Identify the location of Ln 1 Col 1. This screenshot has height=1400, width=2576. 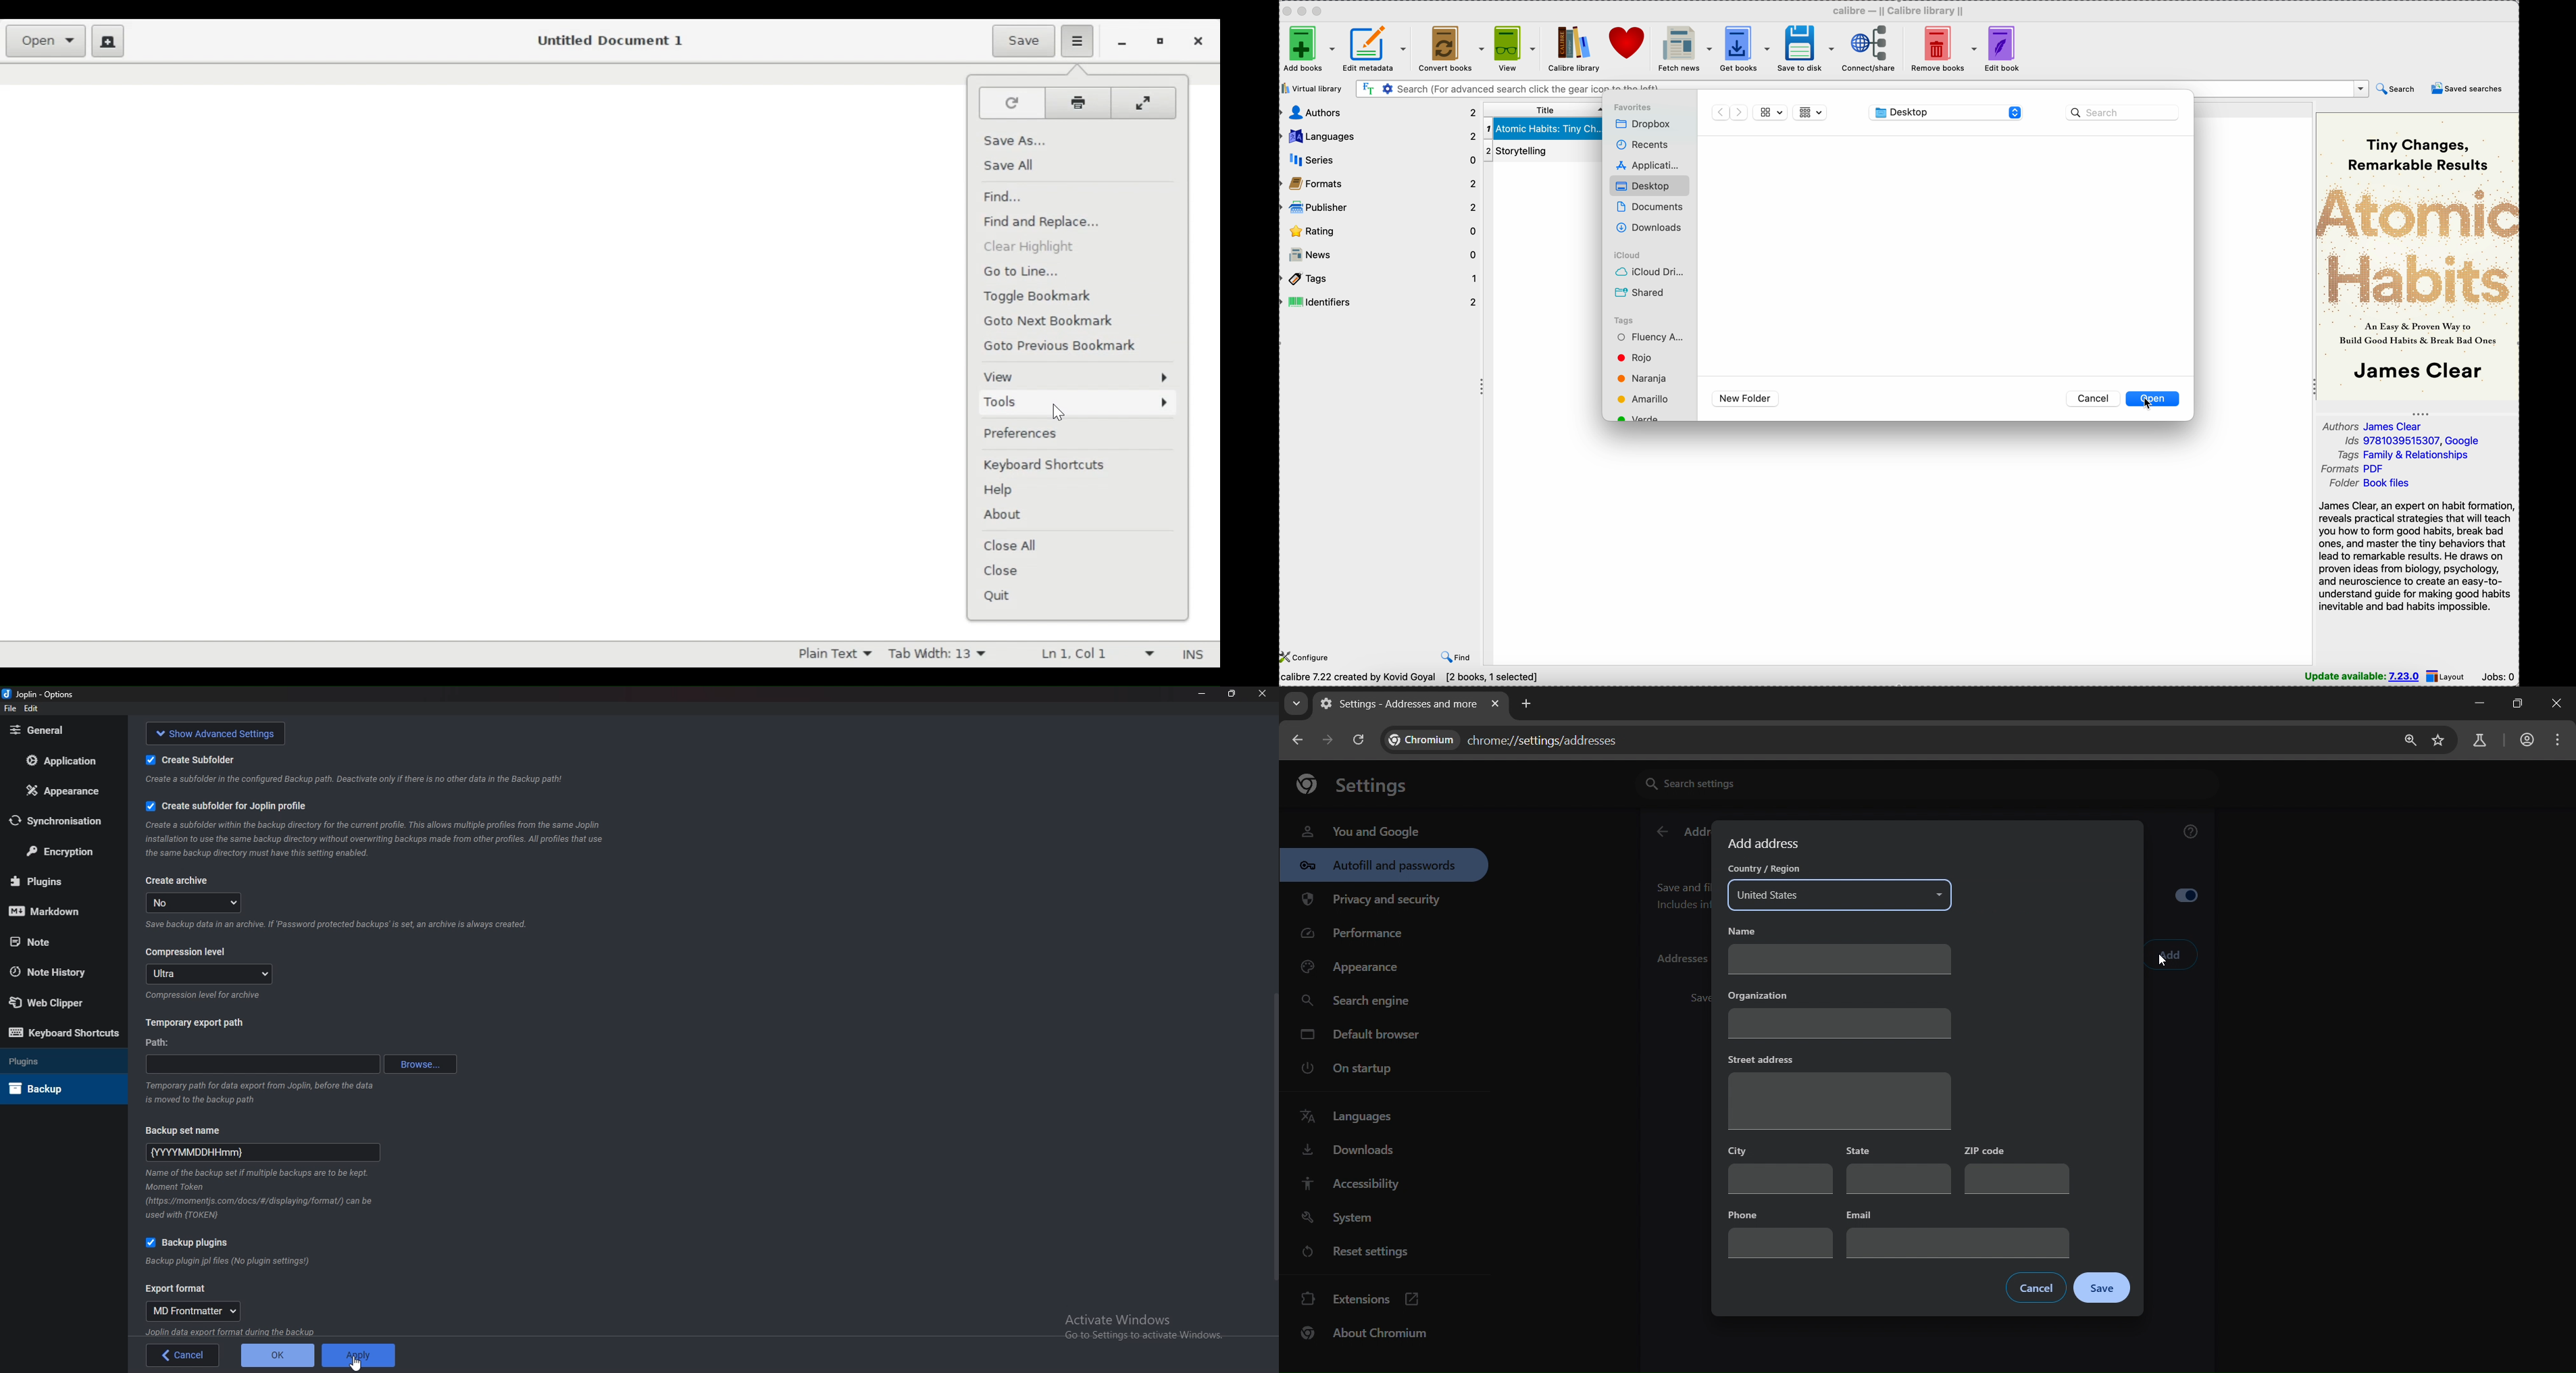
(1090, 653).